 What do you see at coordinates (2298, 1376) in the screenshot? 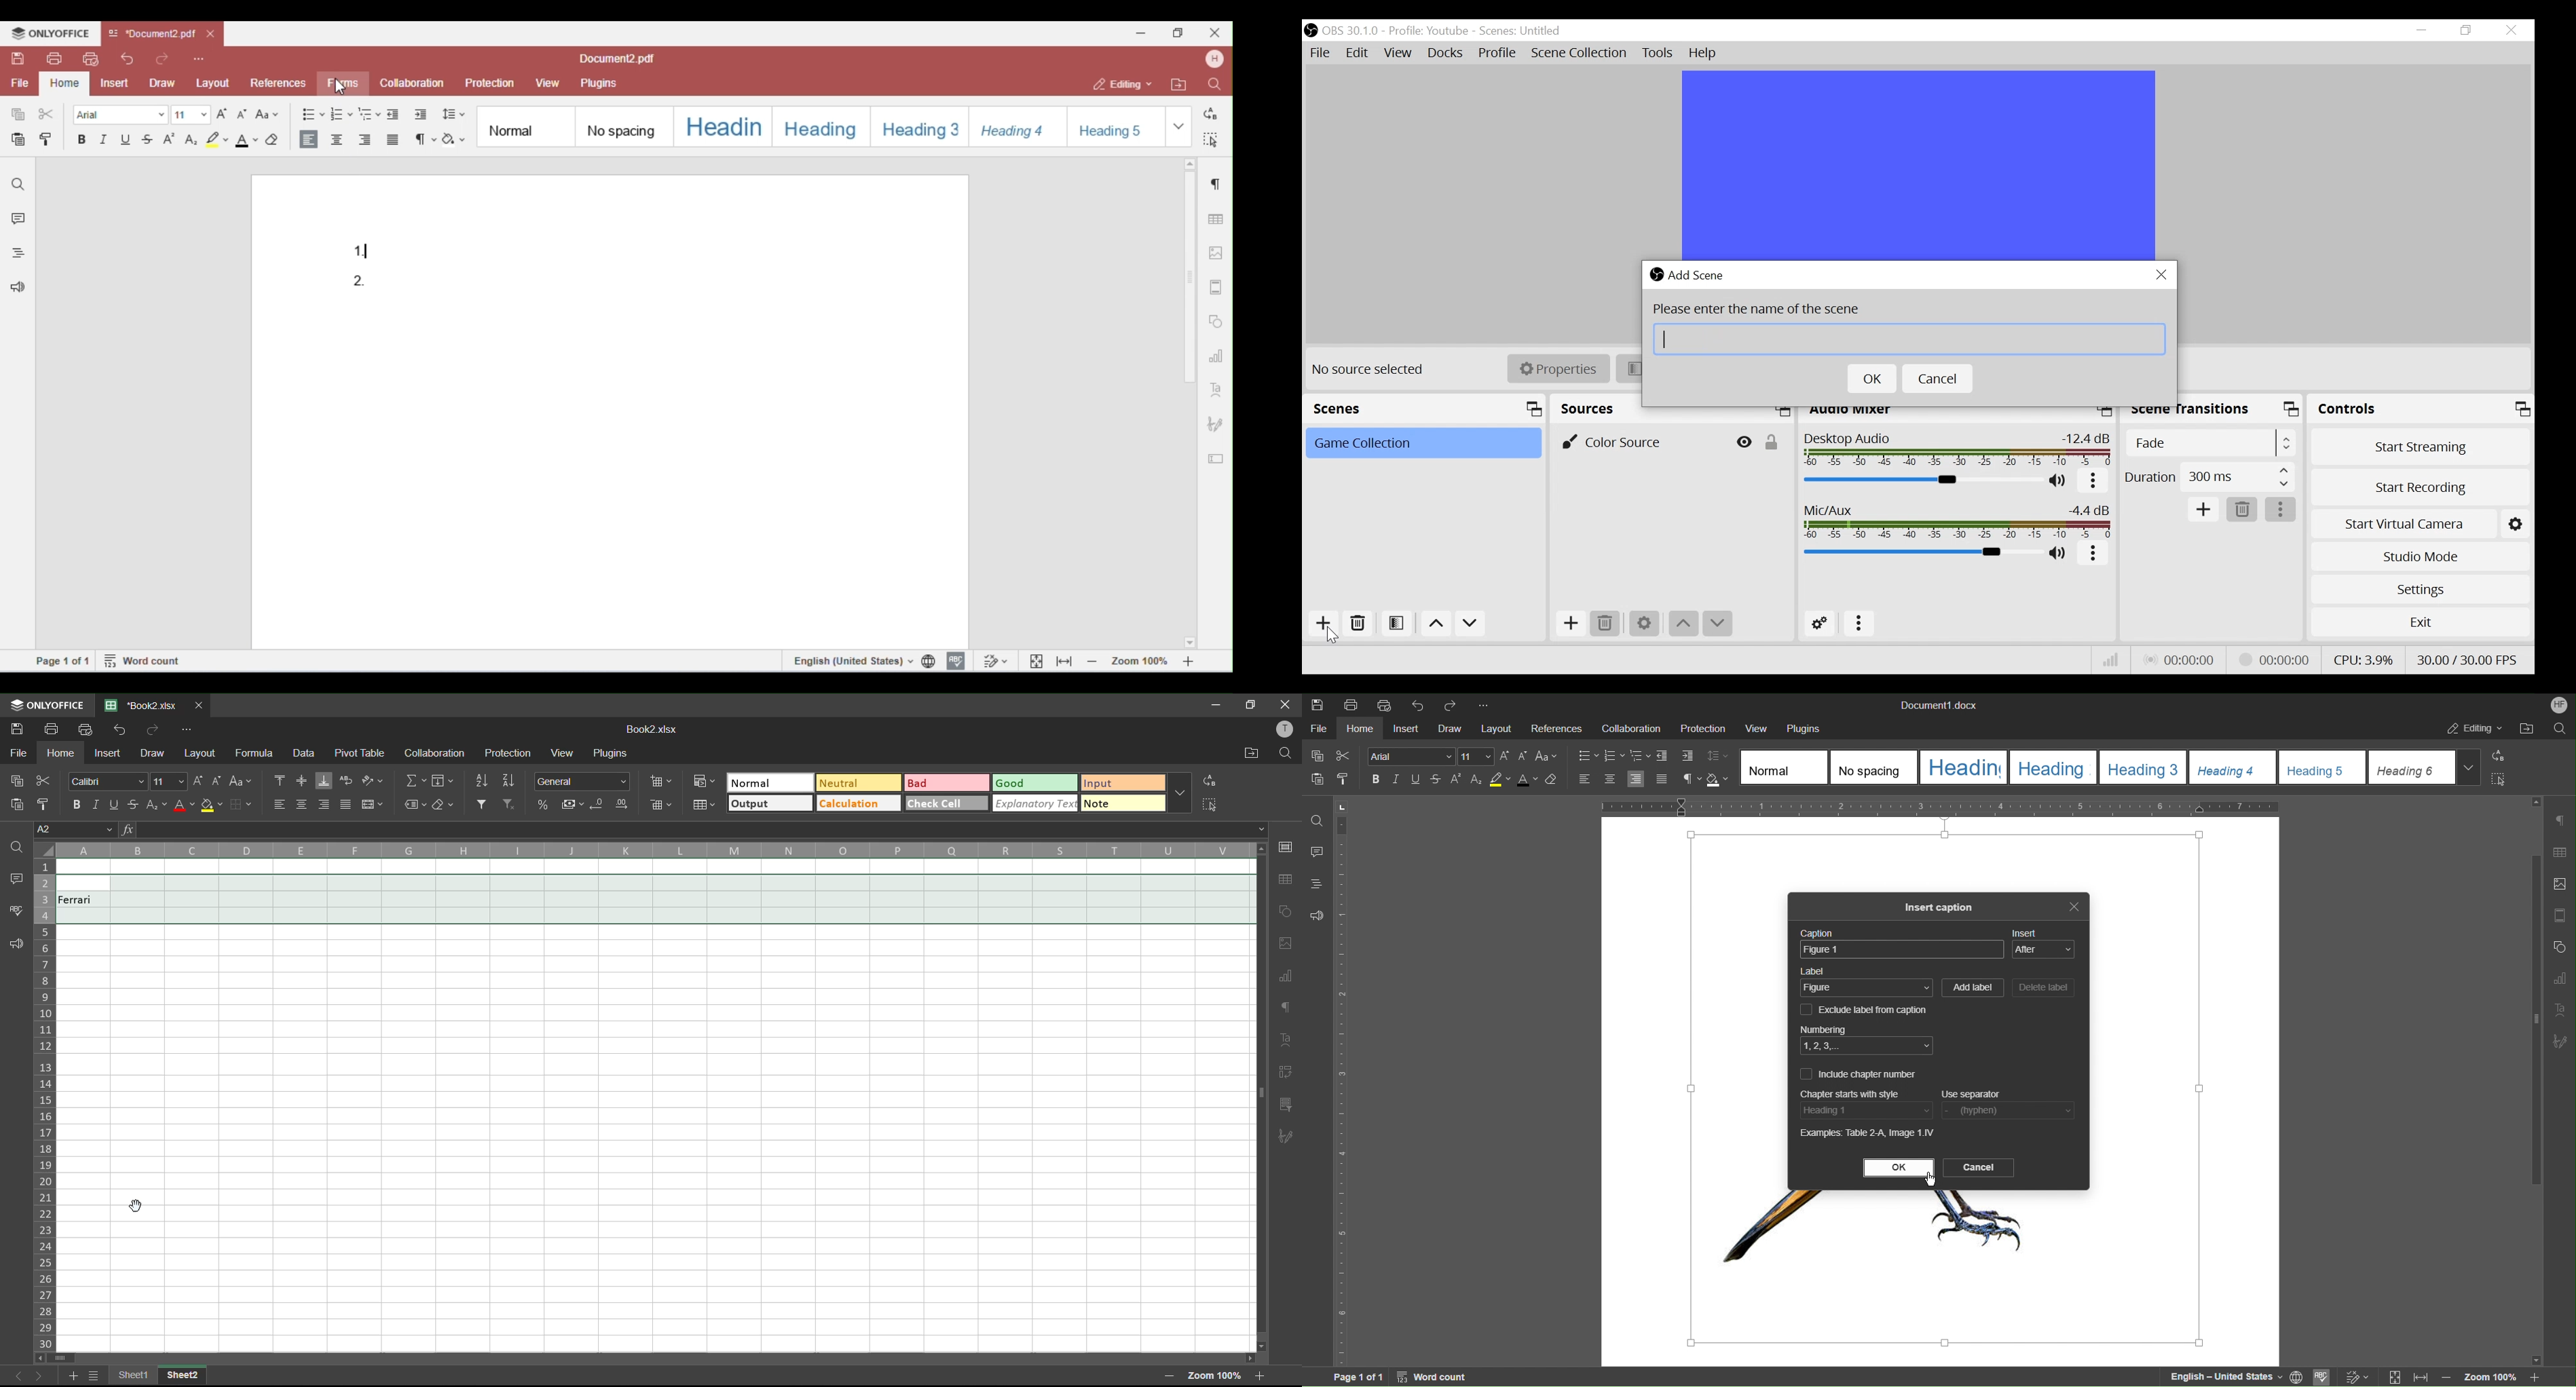
I see `Set Document Language` at bounding box center [2298, 1376].